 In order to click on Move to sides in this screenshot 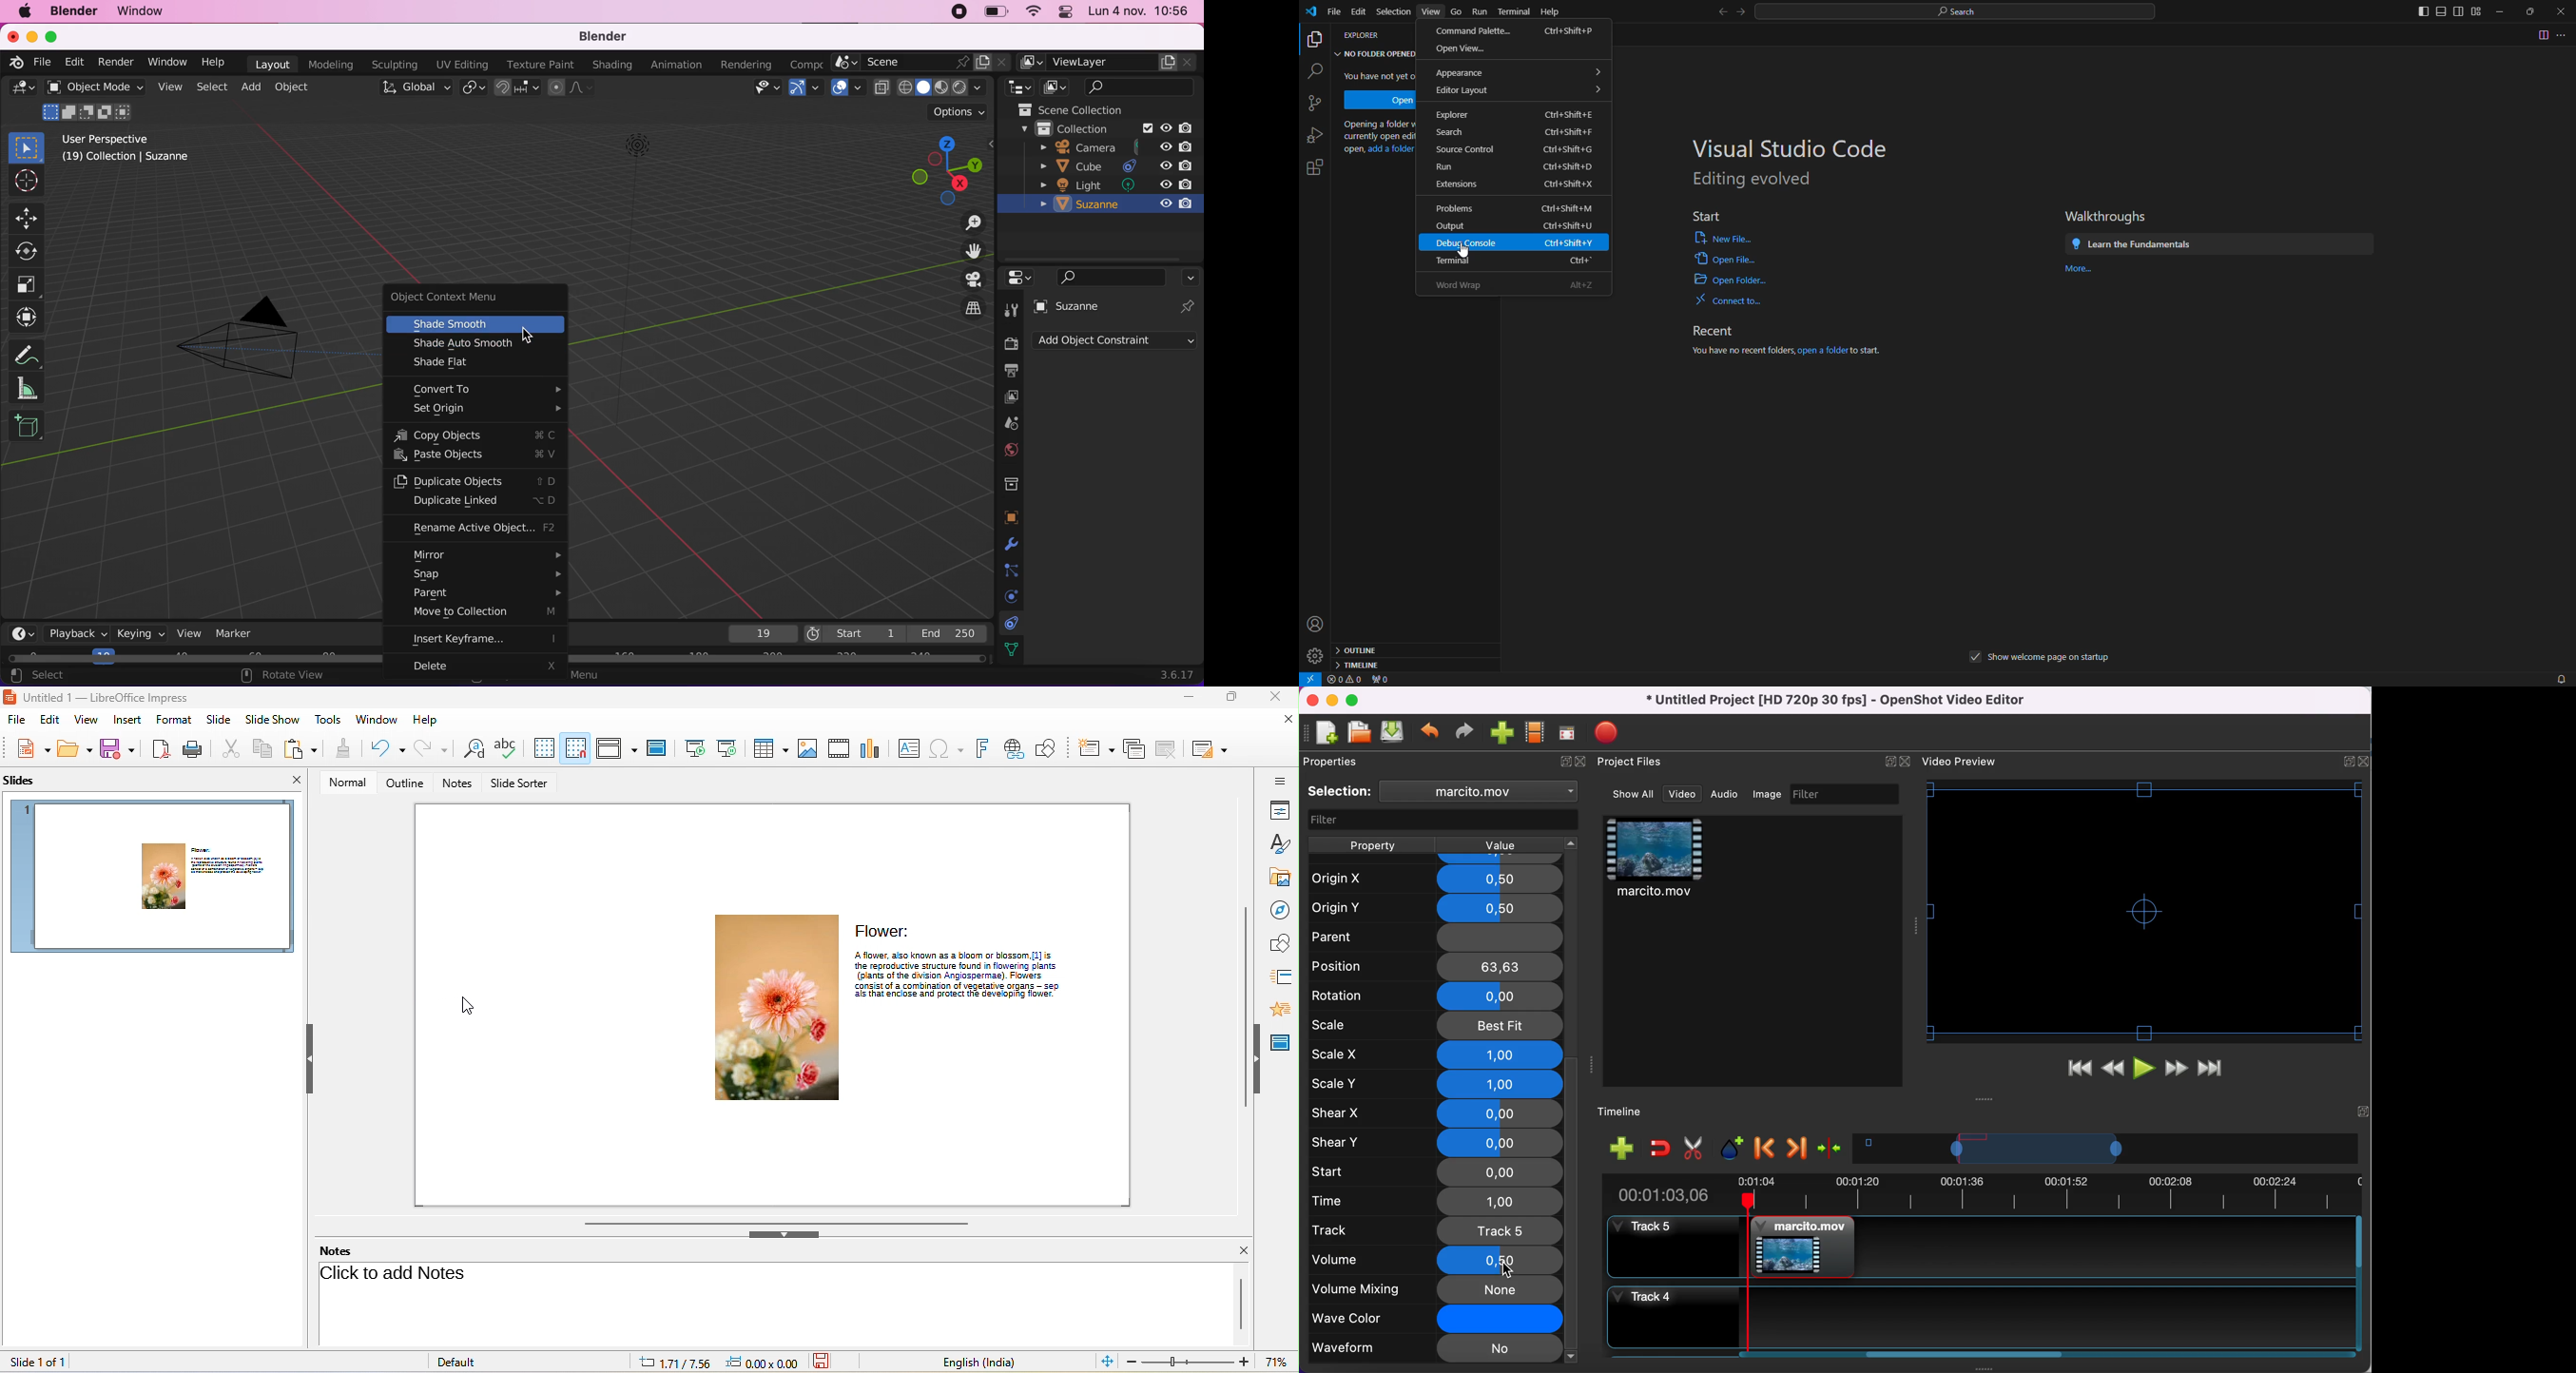, I will do `click(2443, 12)`.